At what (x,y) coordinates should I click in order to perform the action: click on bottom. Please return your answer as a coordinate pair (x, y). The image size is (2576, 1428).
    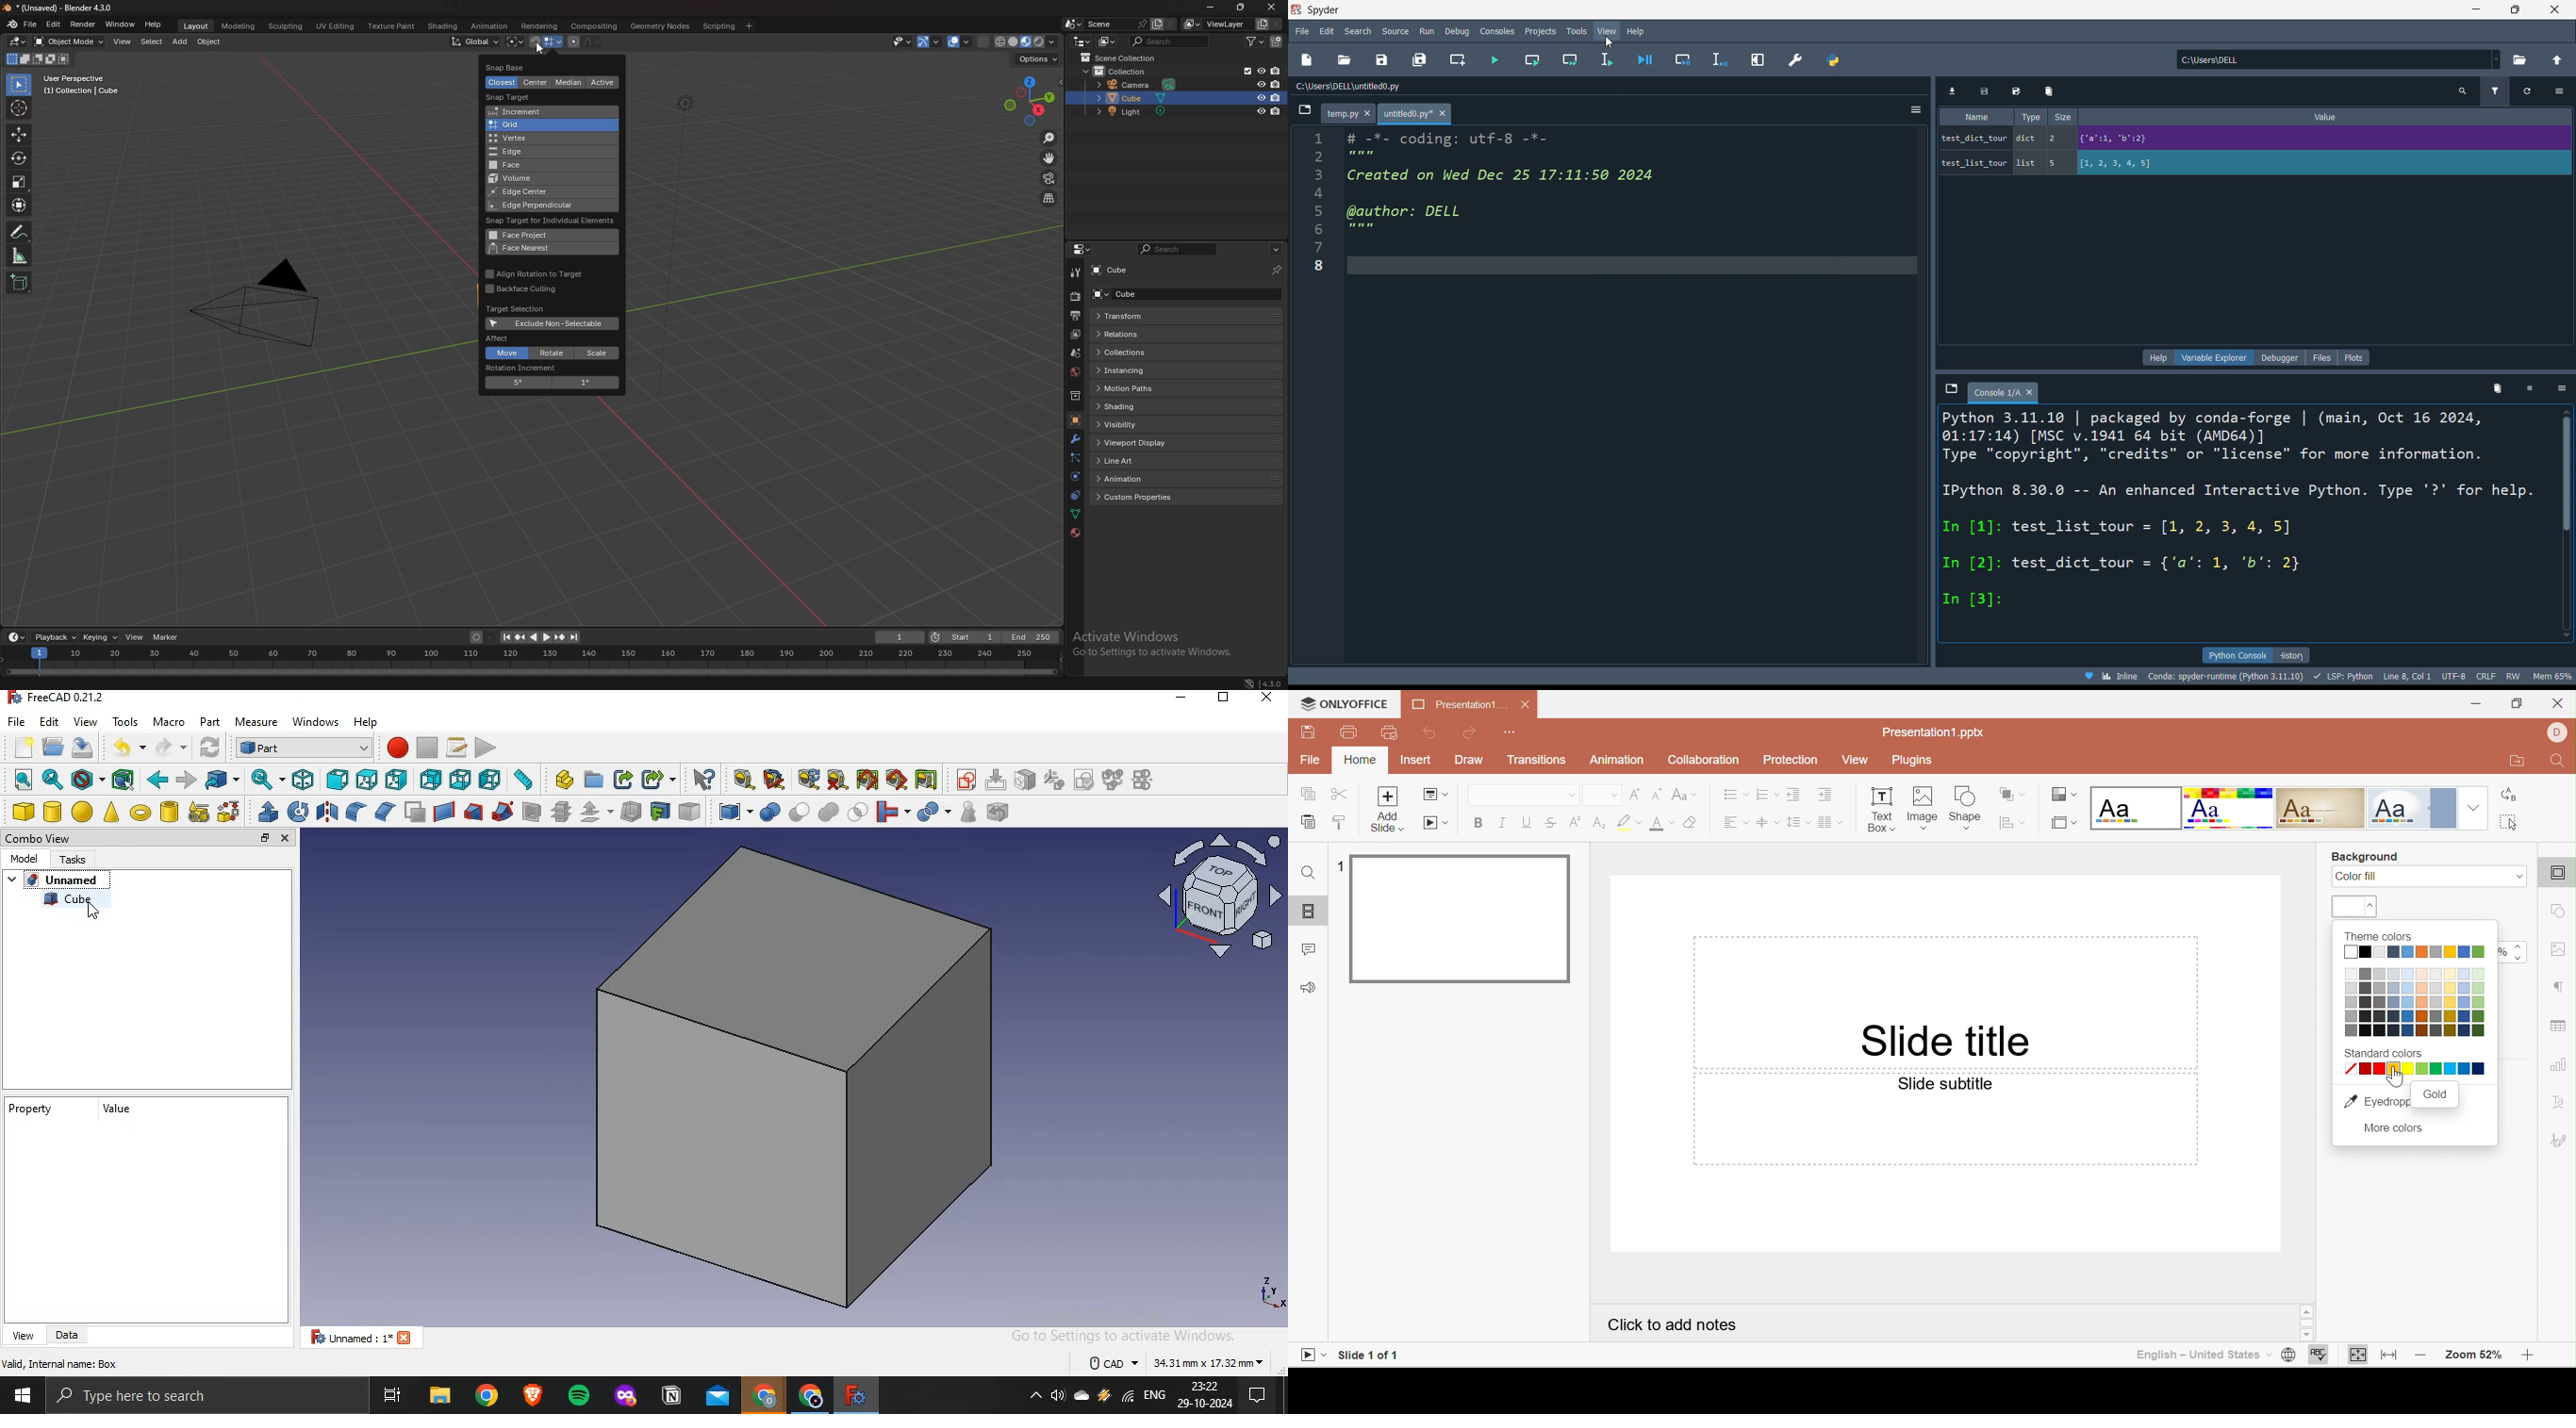
    Looking at the image, I should click on (461, 780).